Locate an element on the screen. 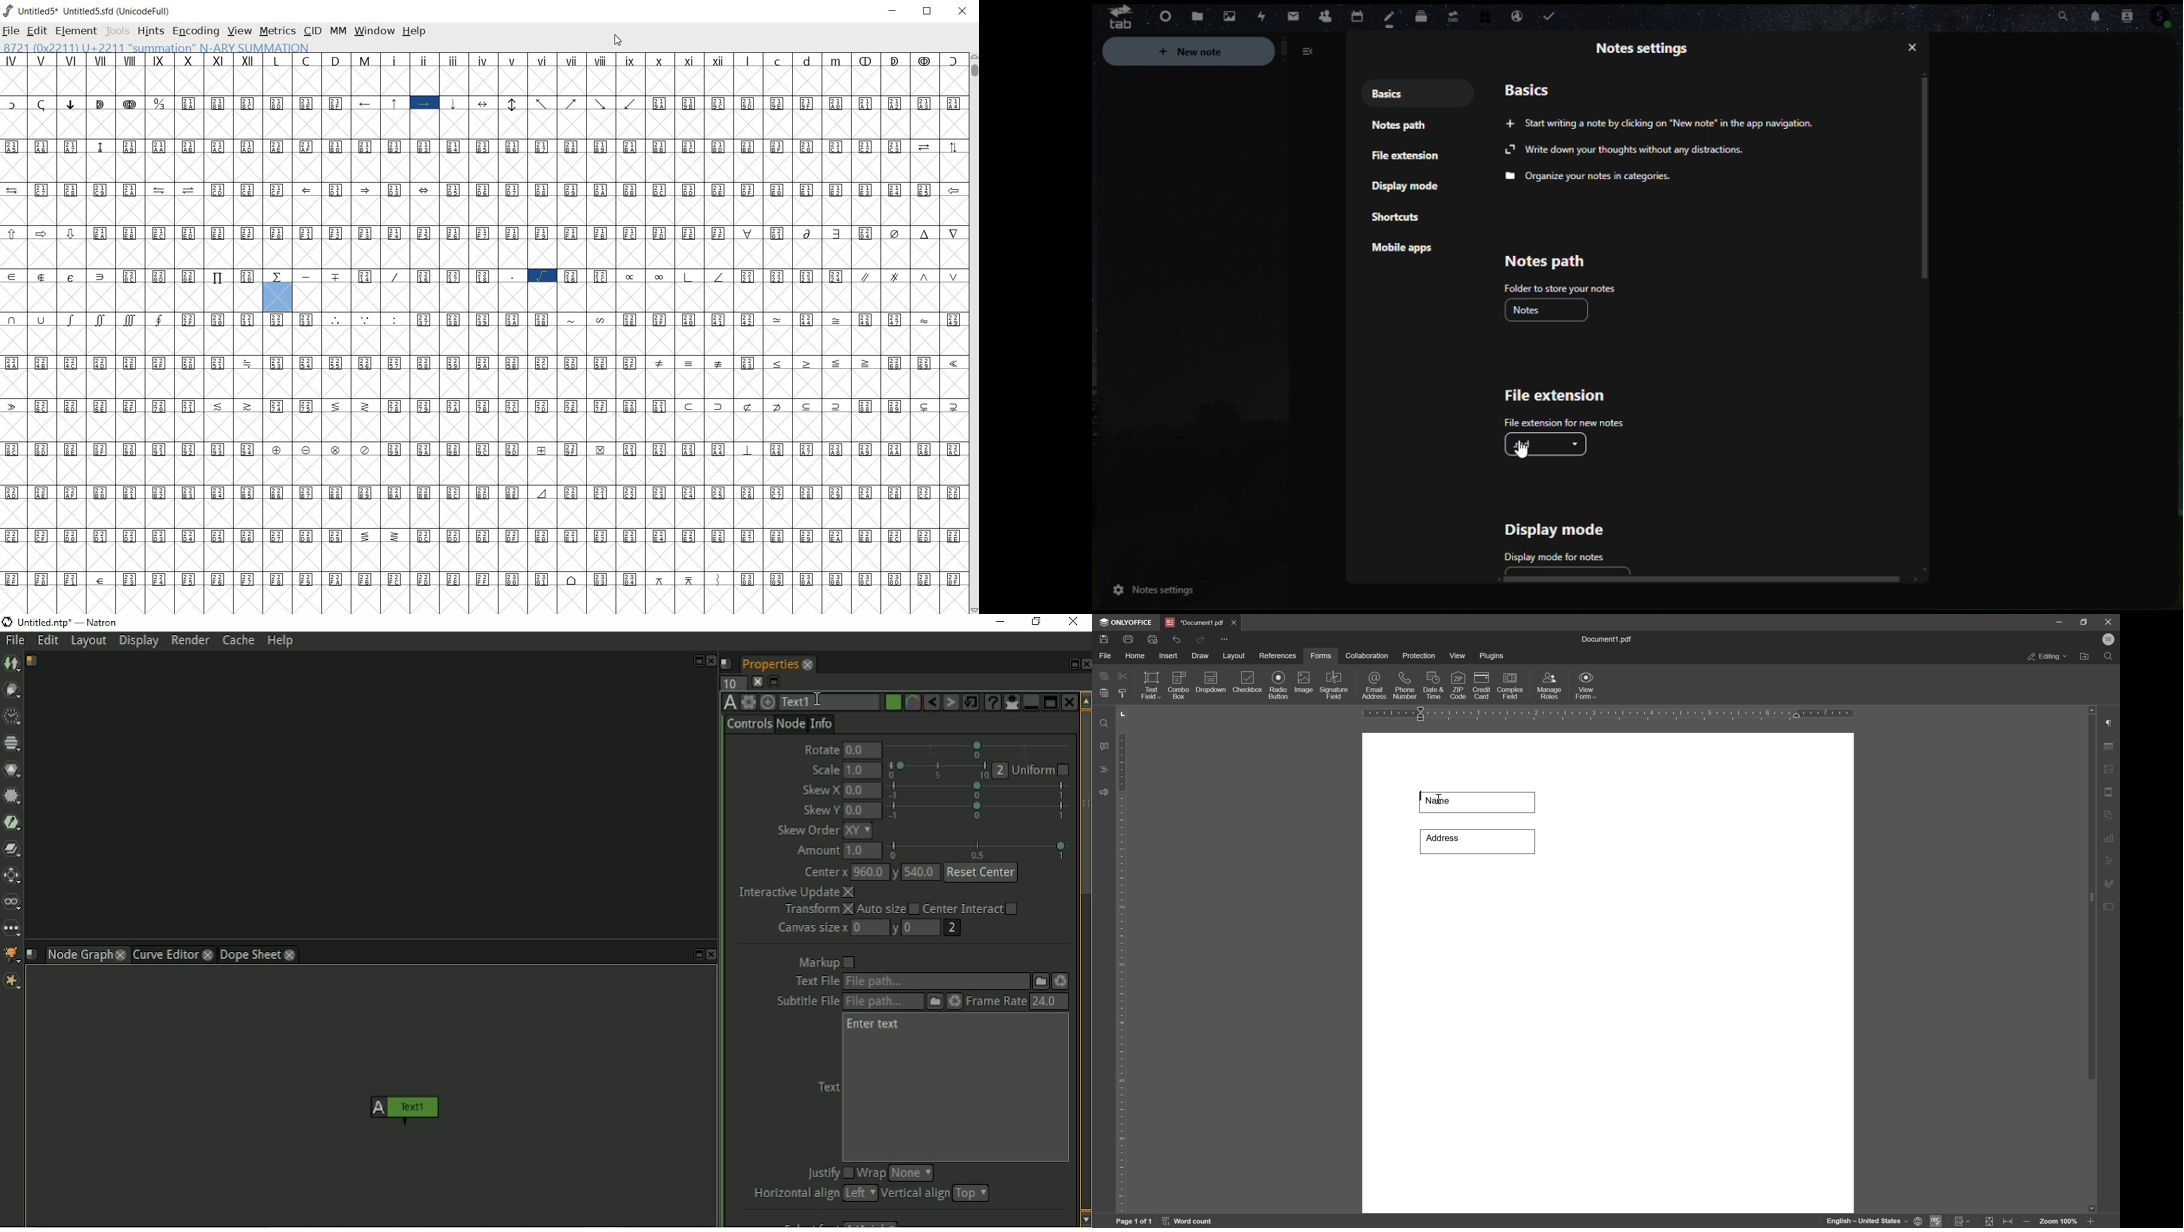 The width and height of the screenshot is (2184, 1232). Files is located at coordinates (1197, 17).